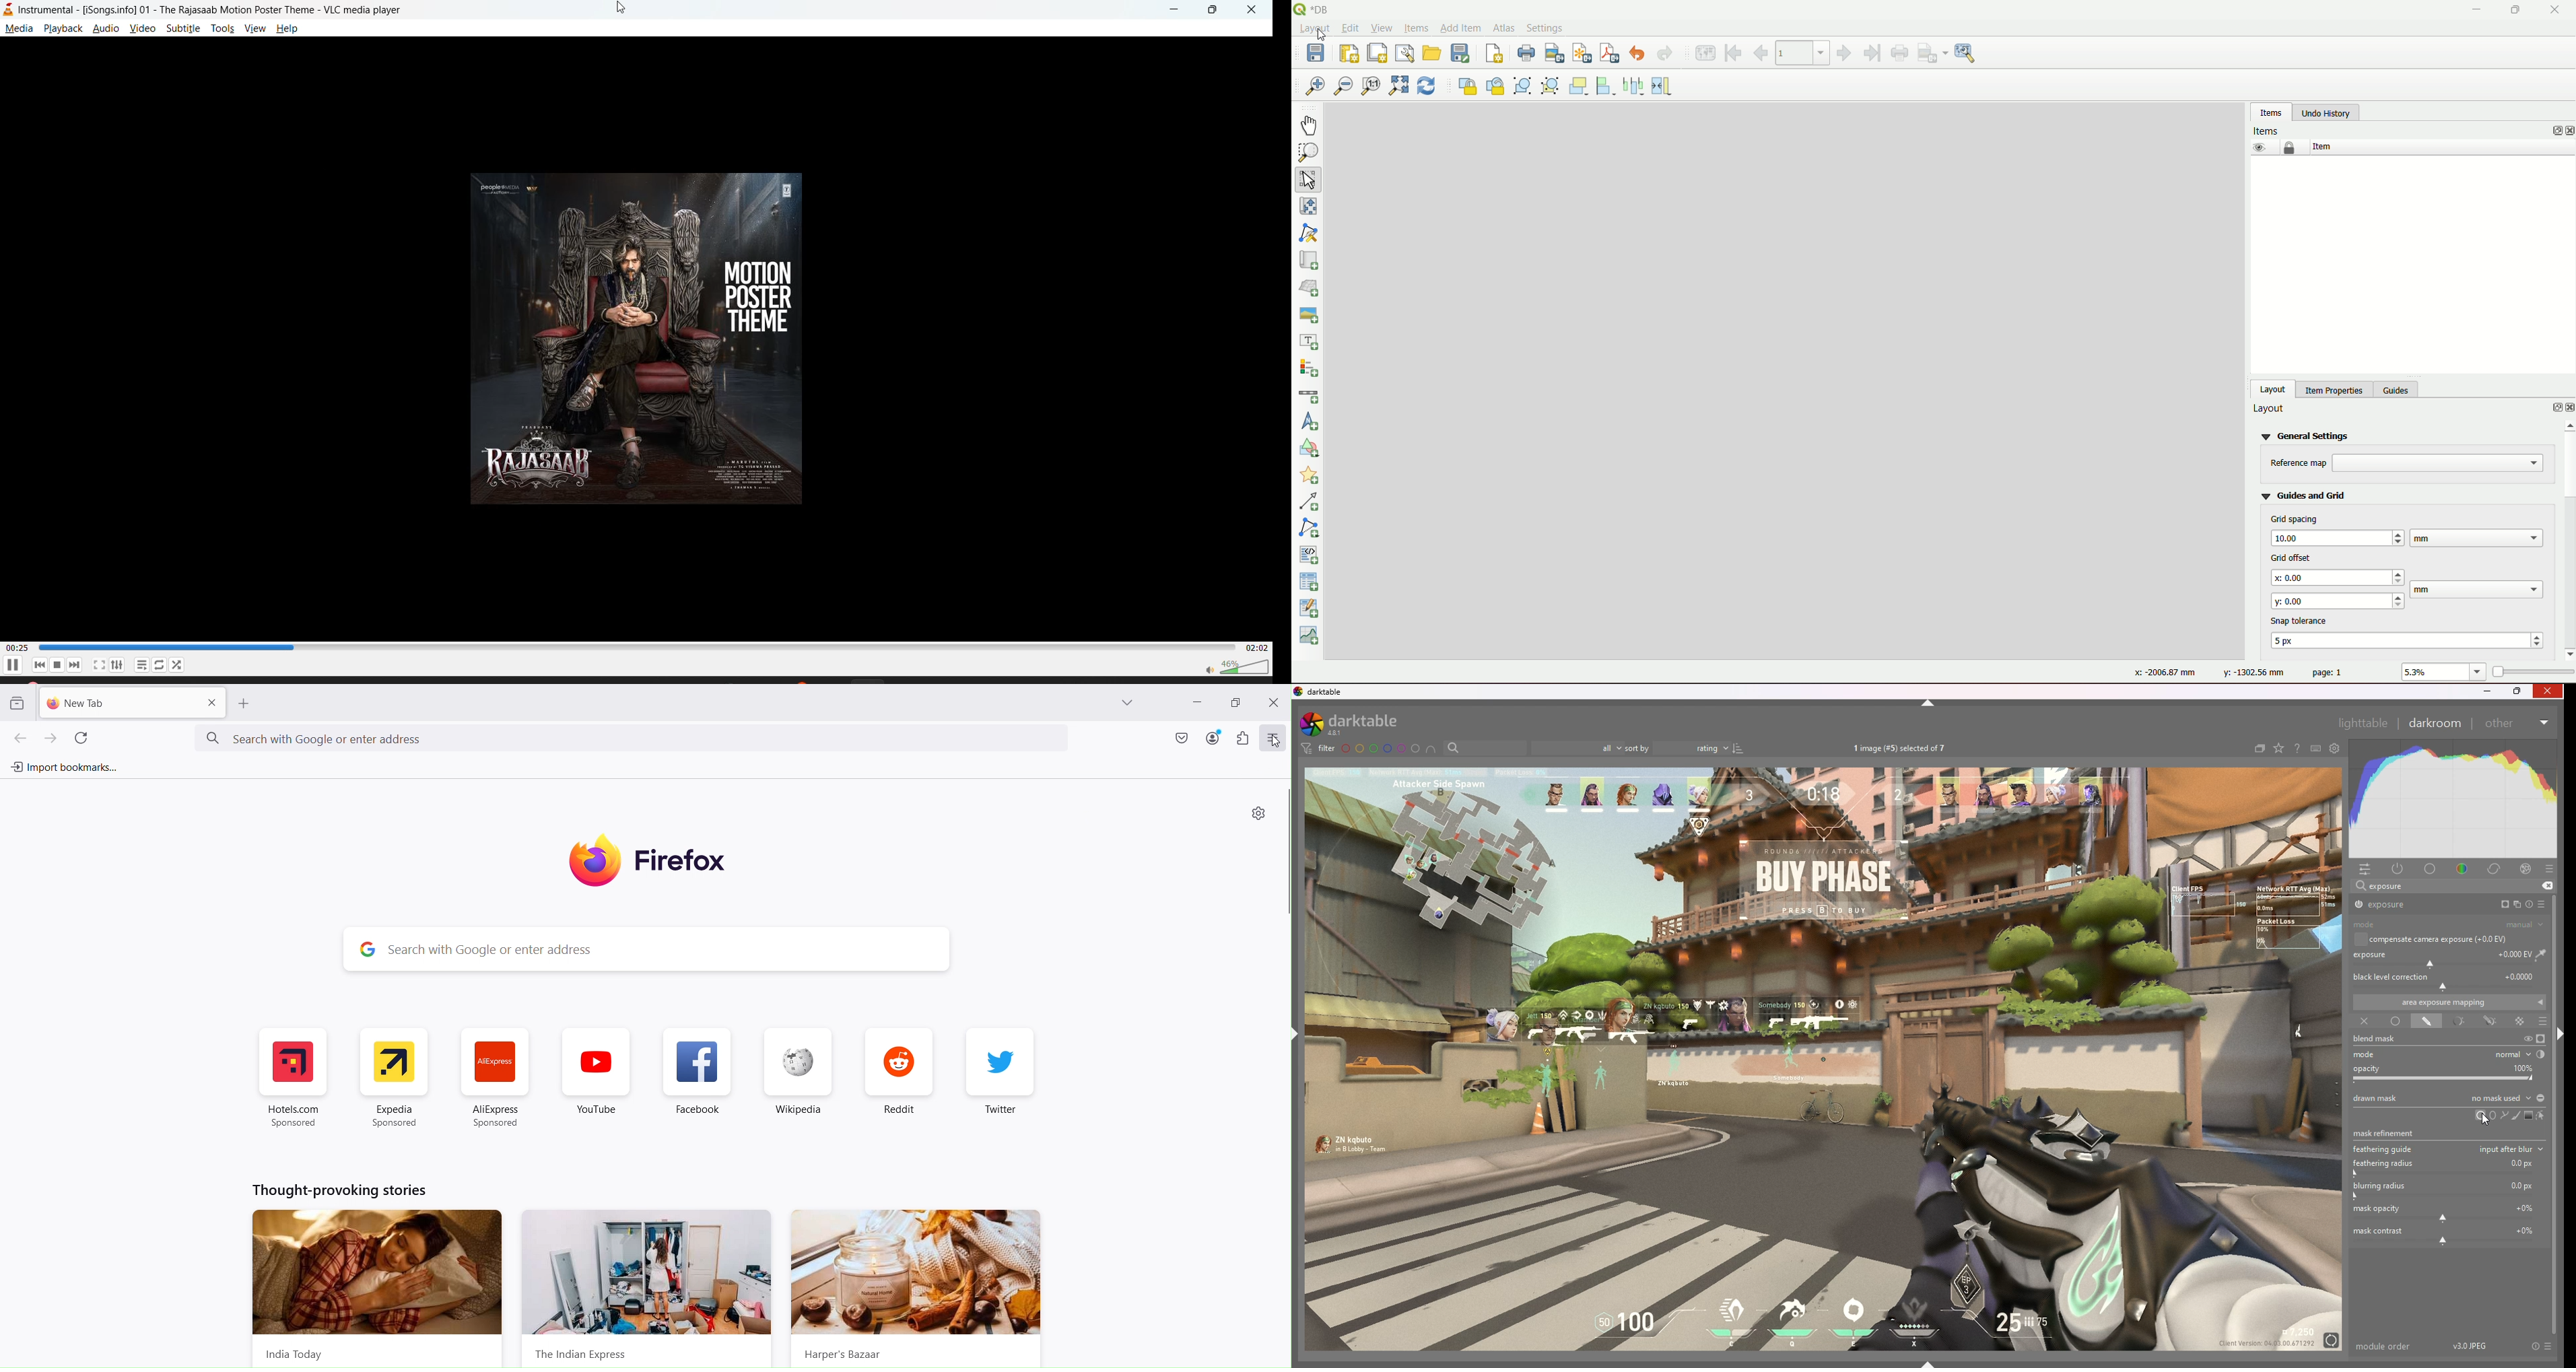 This screenshot has width=2576, height=1372. I want to click on print layout, so click(1525, 54).